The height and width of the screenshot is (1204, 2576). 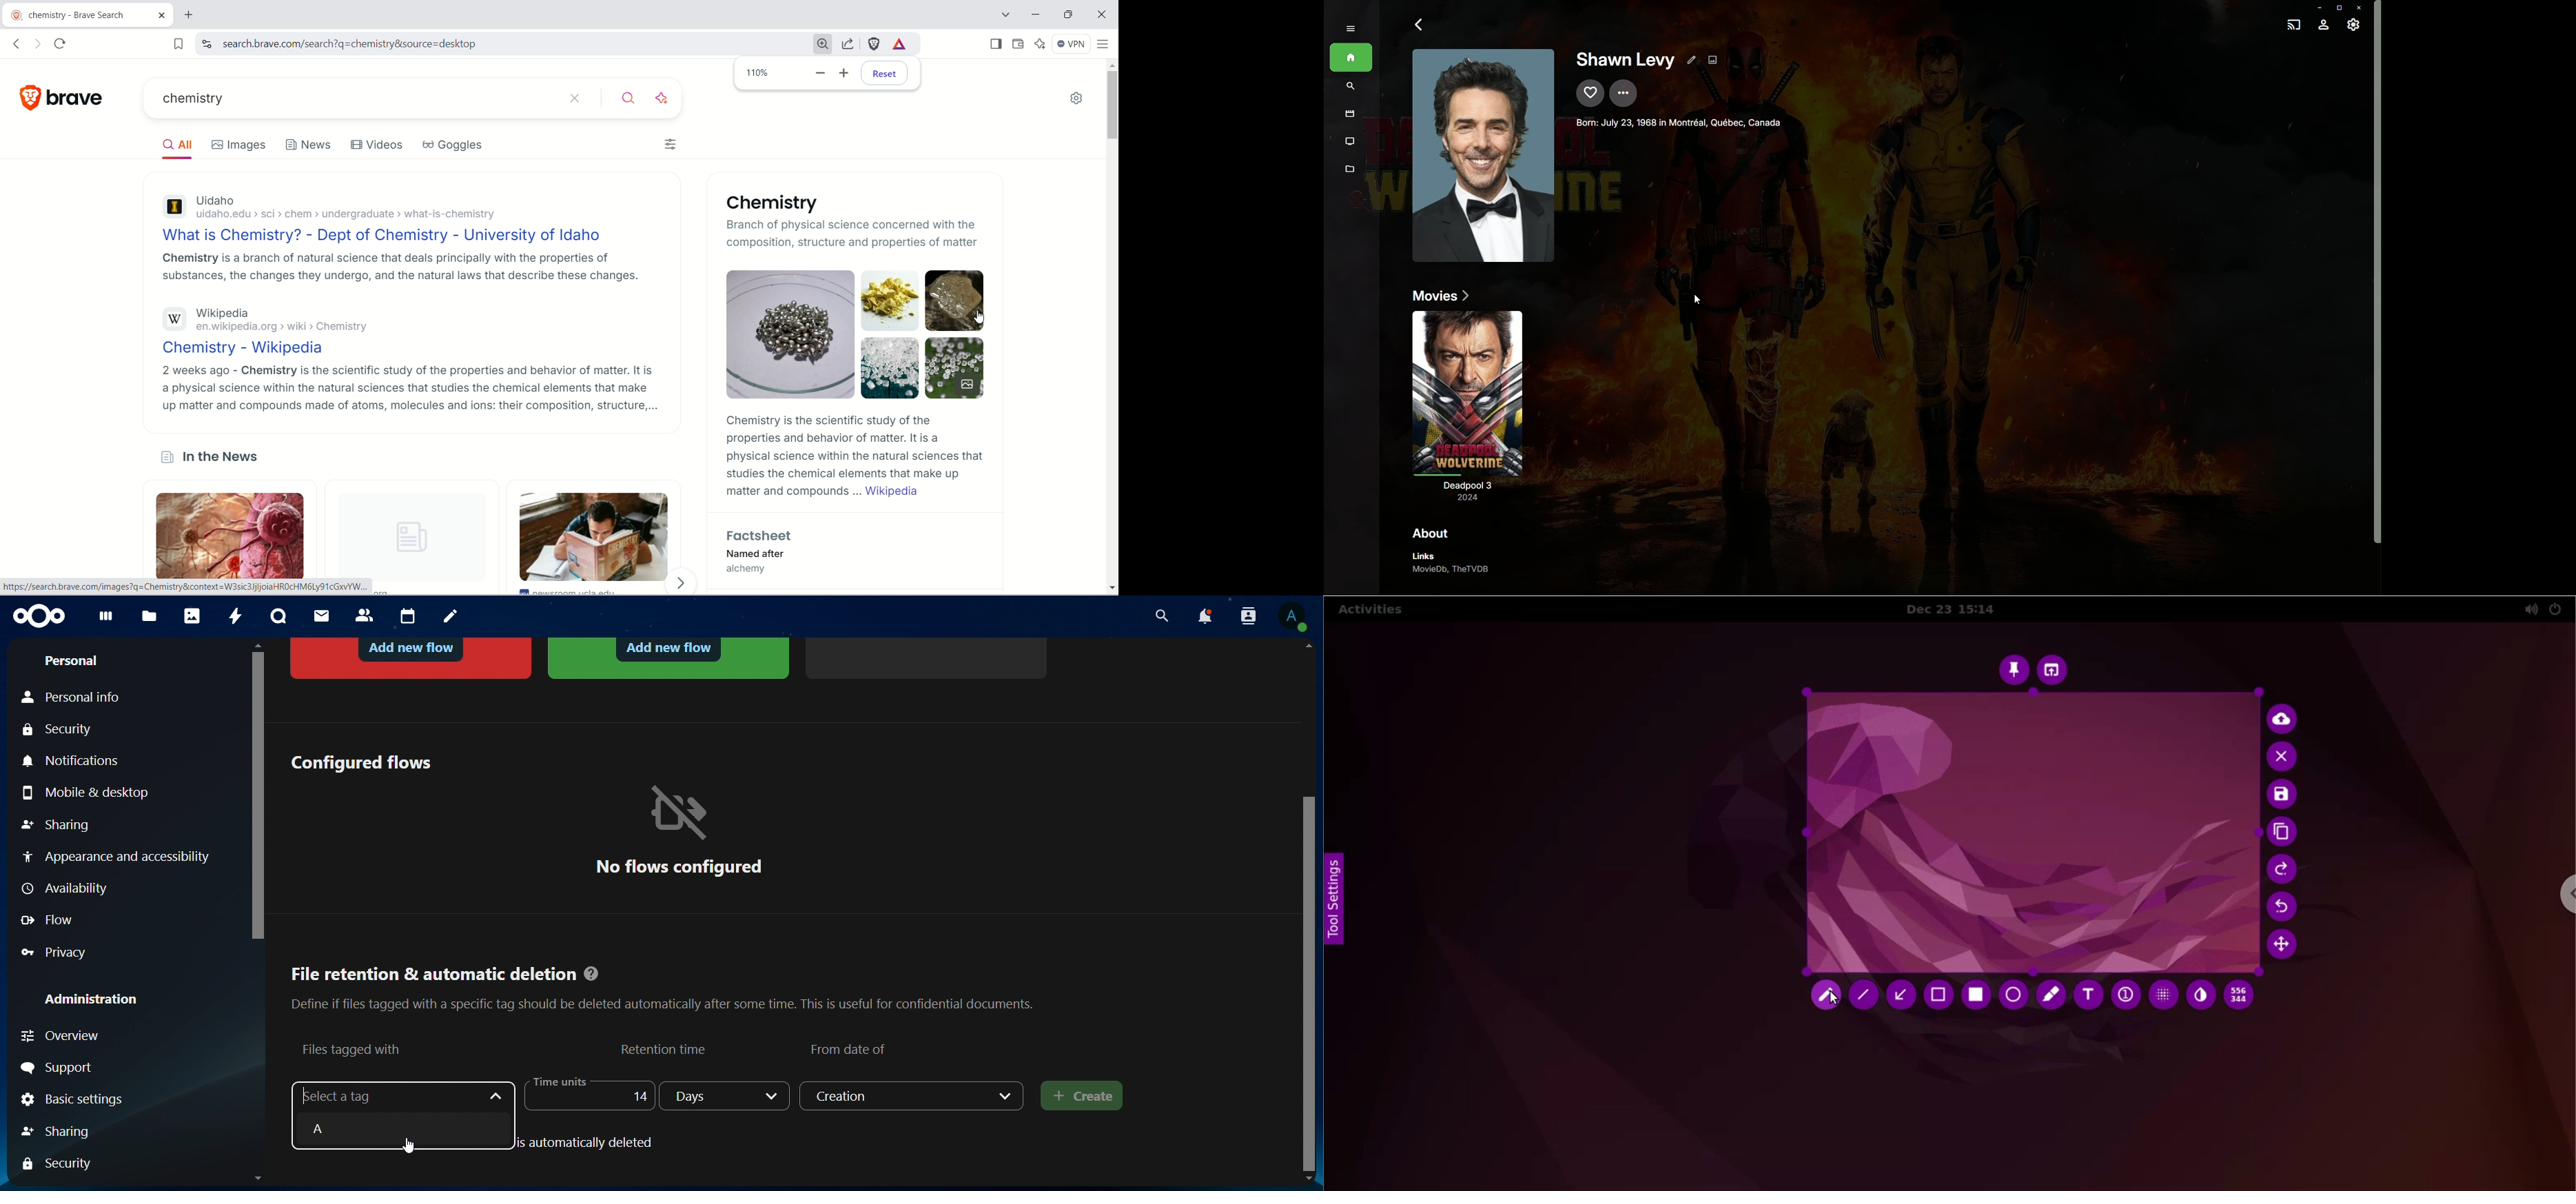 What do you see at coordinates (192, 615) in the screenshot?
I see `photos` at bounding box center [192, 615].